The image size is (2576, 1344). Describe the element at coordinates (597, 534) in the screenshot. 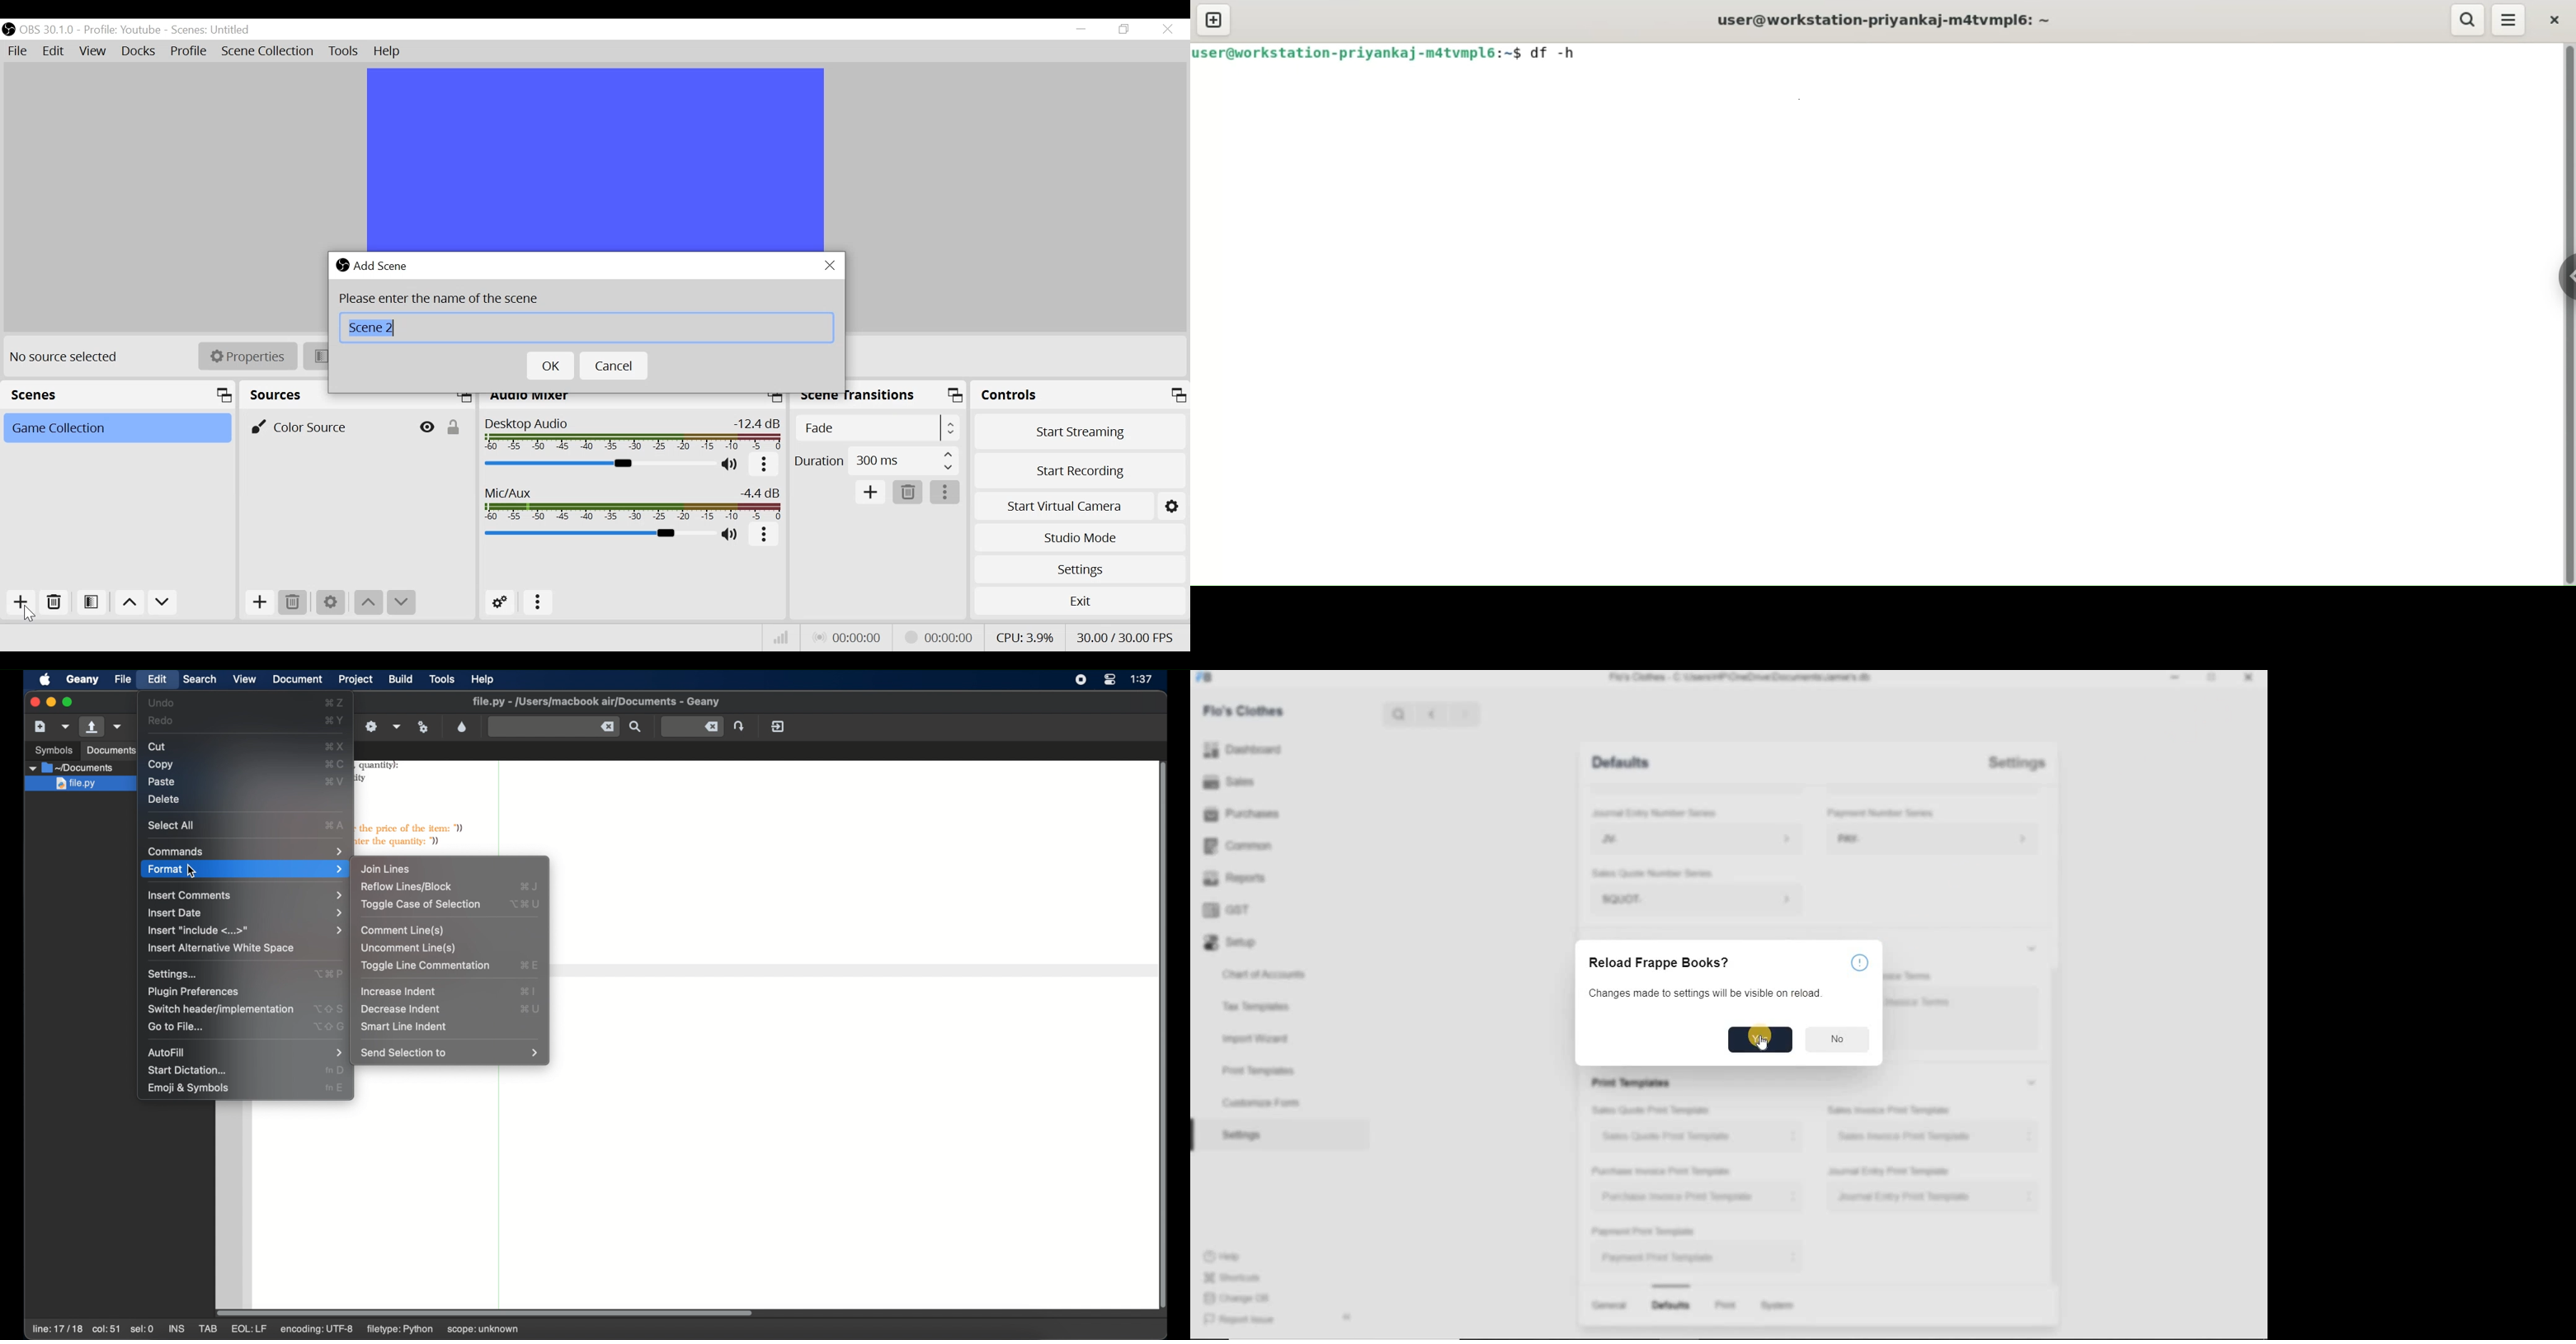

I see `Mic/Aux` at that location.